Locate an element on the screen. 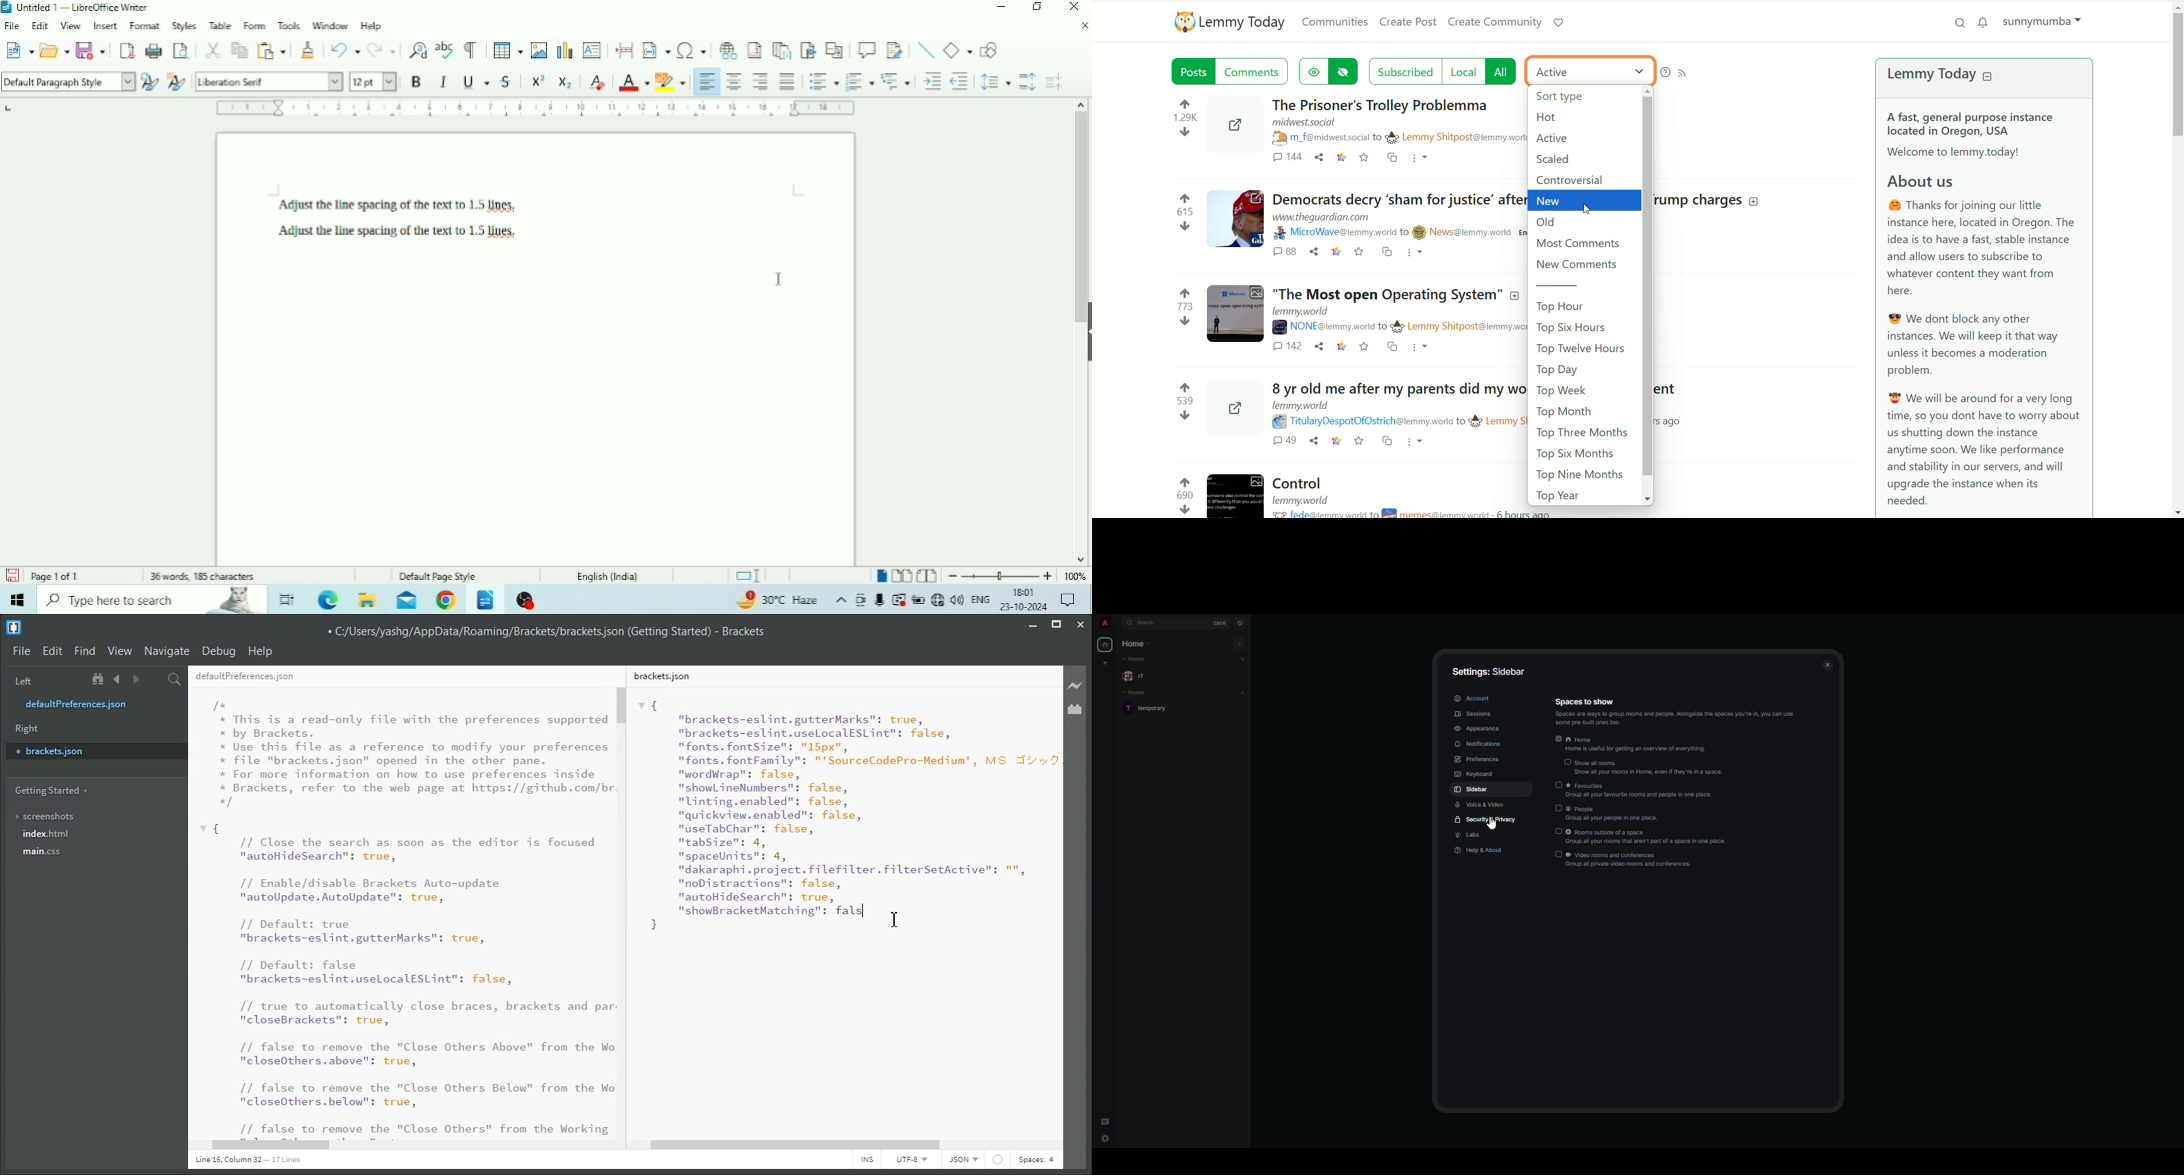 This screenshot has width=2184, height=1176. Show is located at coordinates (1085, 328).